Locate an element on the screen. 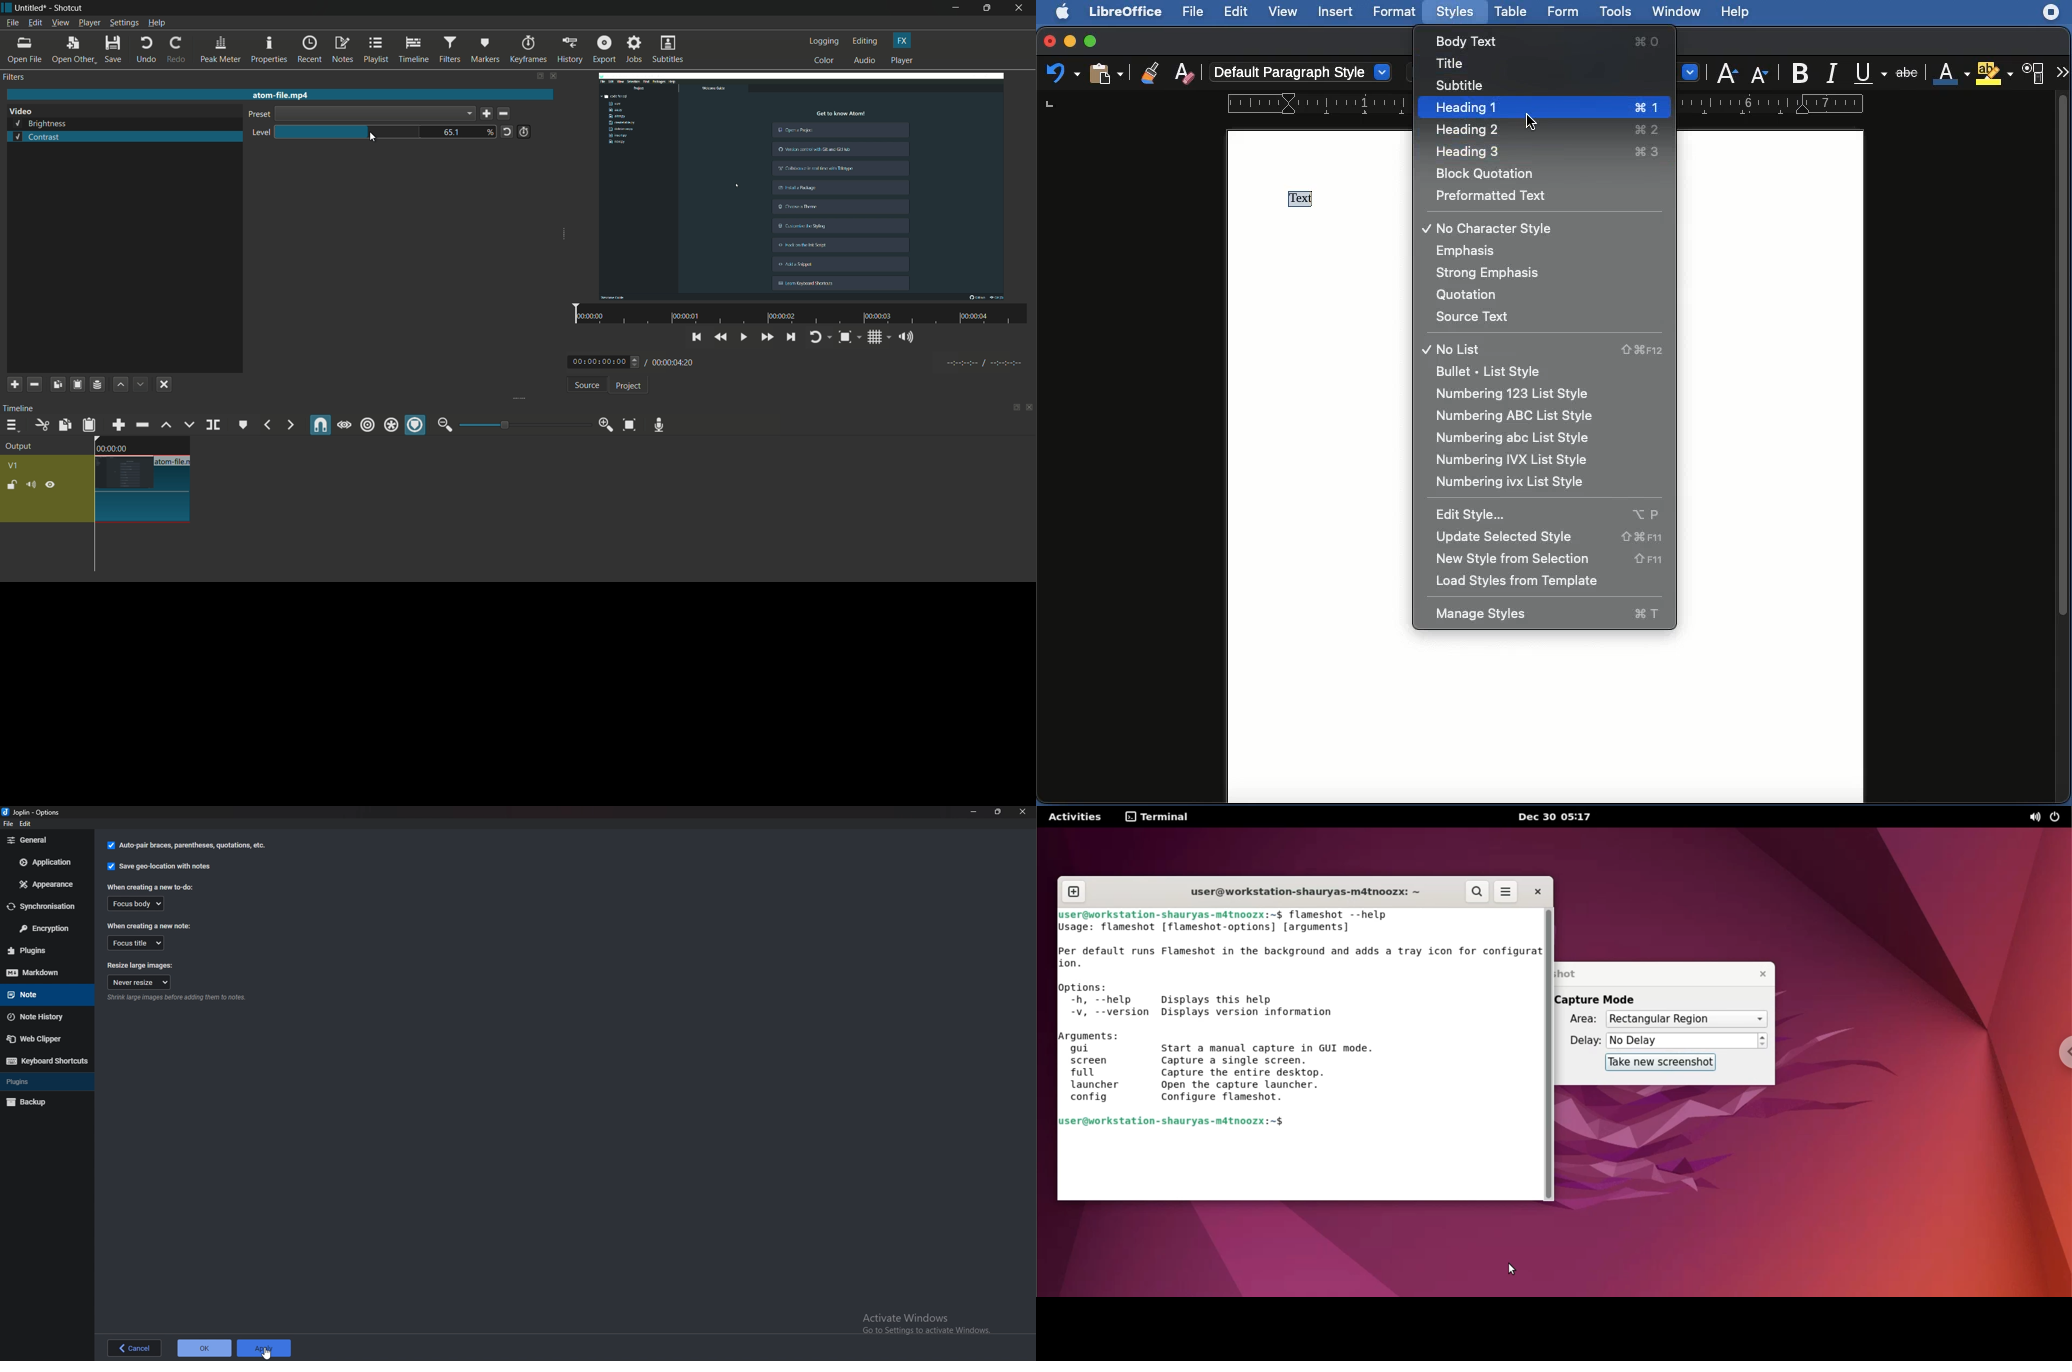 This screenshot has width=2072, height=1372. lift is located at coordinates (166, 425).